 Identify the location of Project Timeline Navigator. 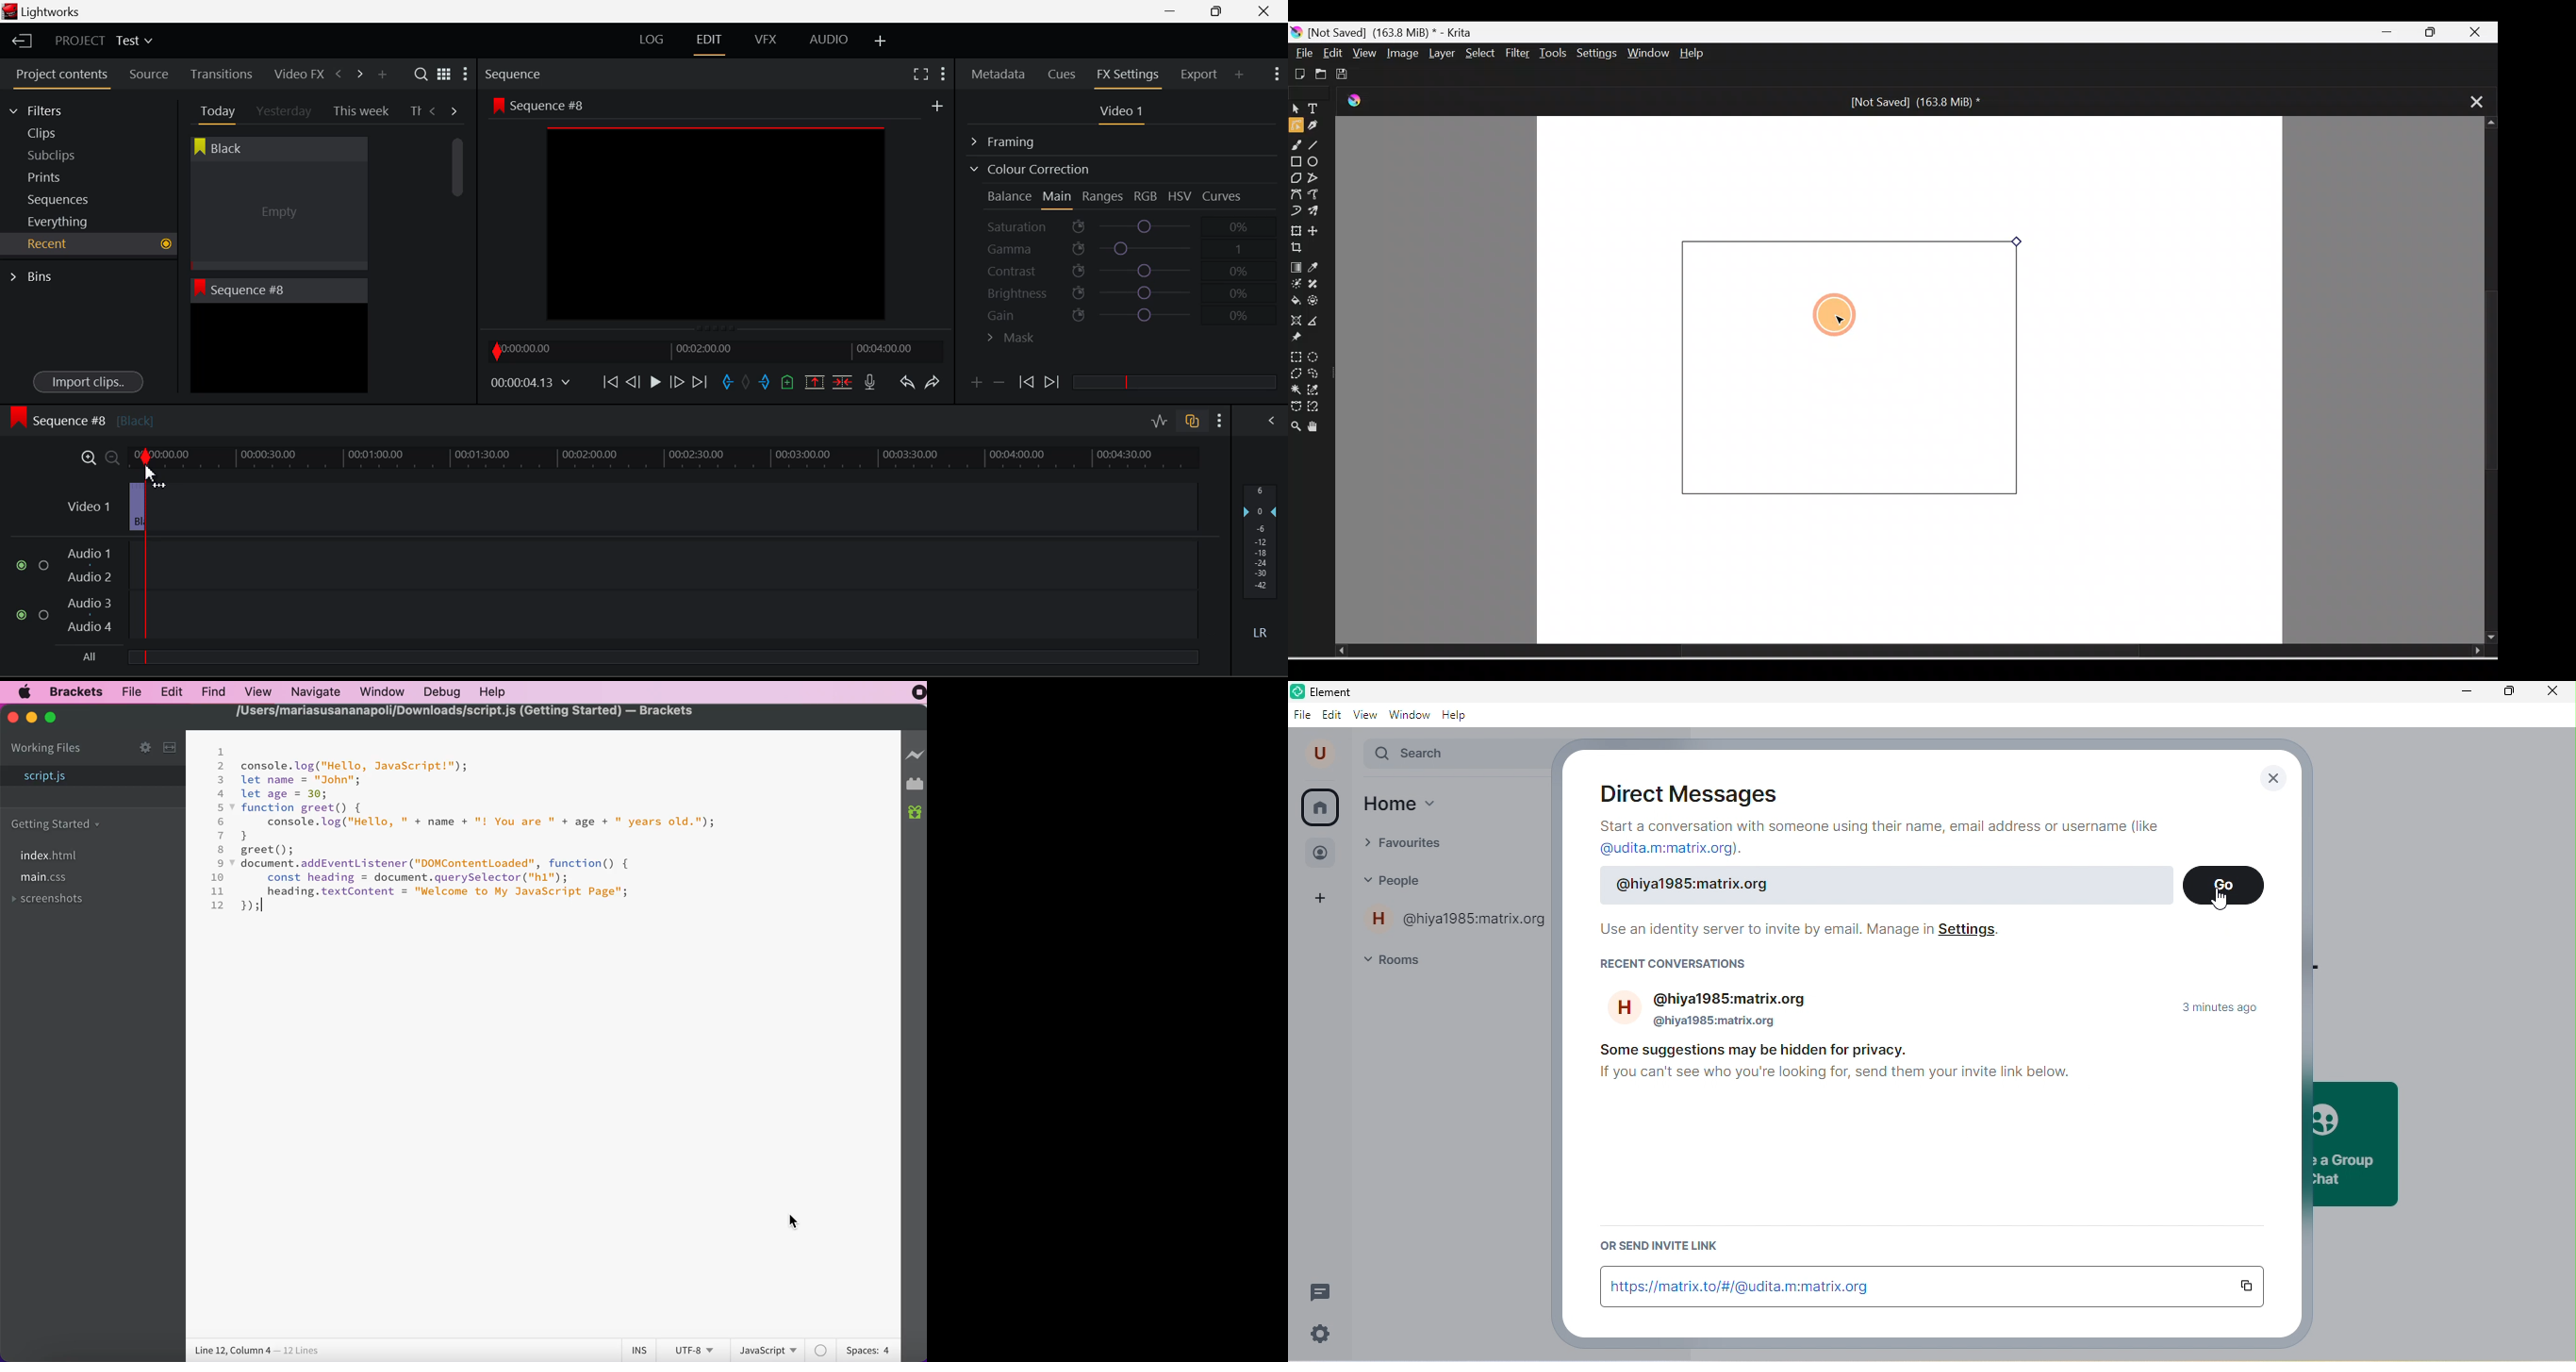
(714, 351).